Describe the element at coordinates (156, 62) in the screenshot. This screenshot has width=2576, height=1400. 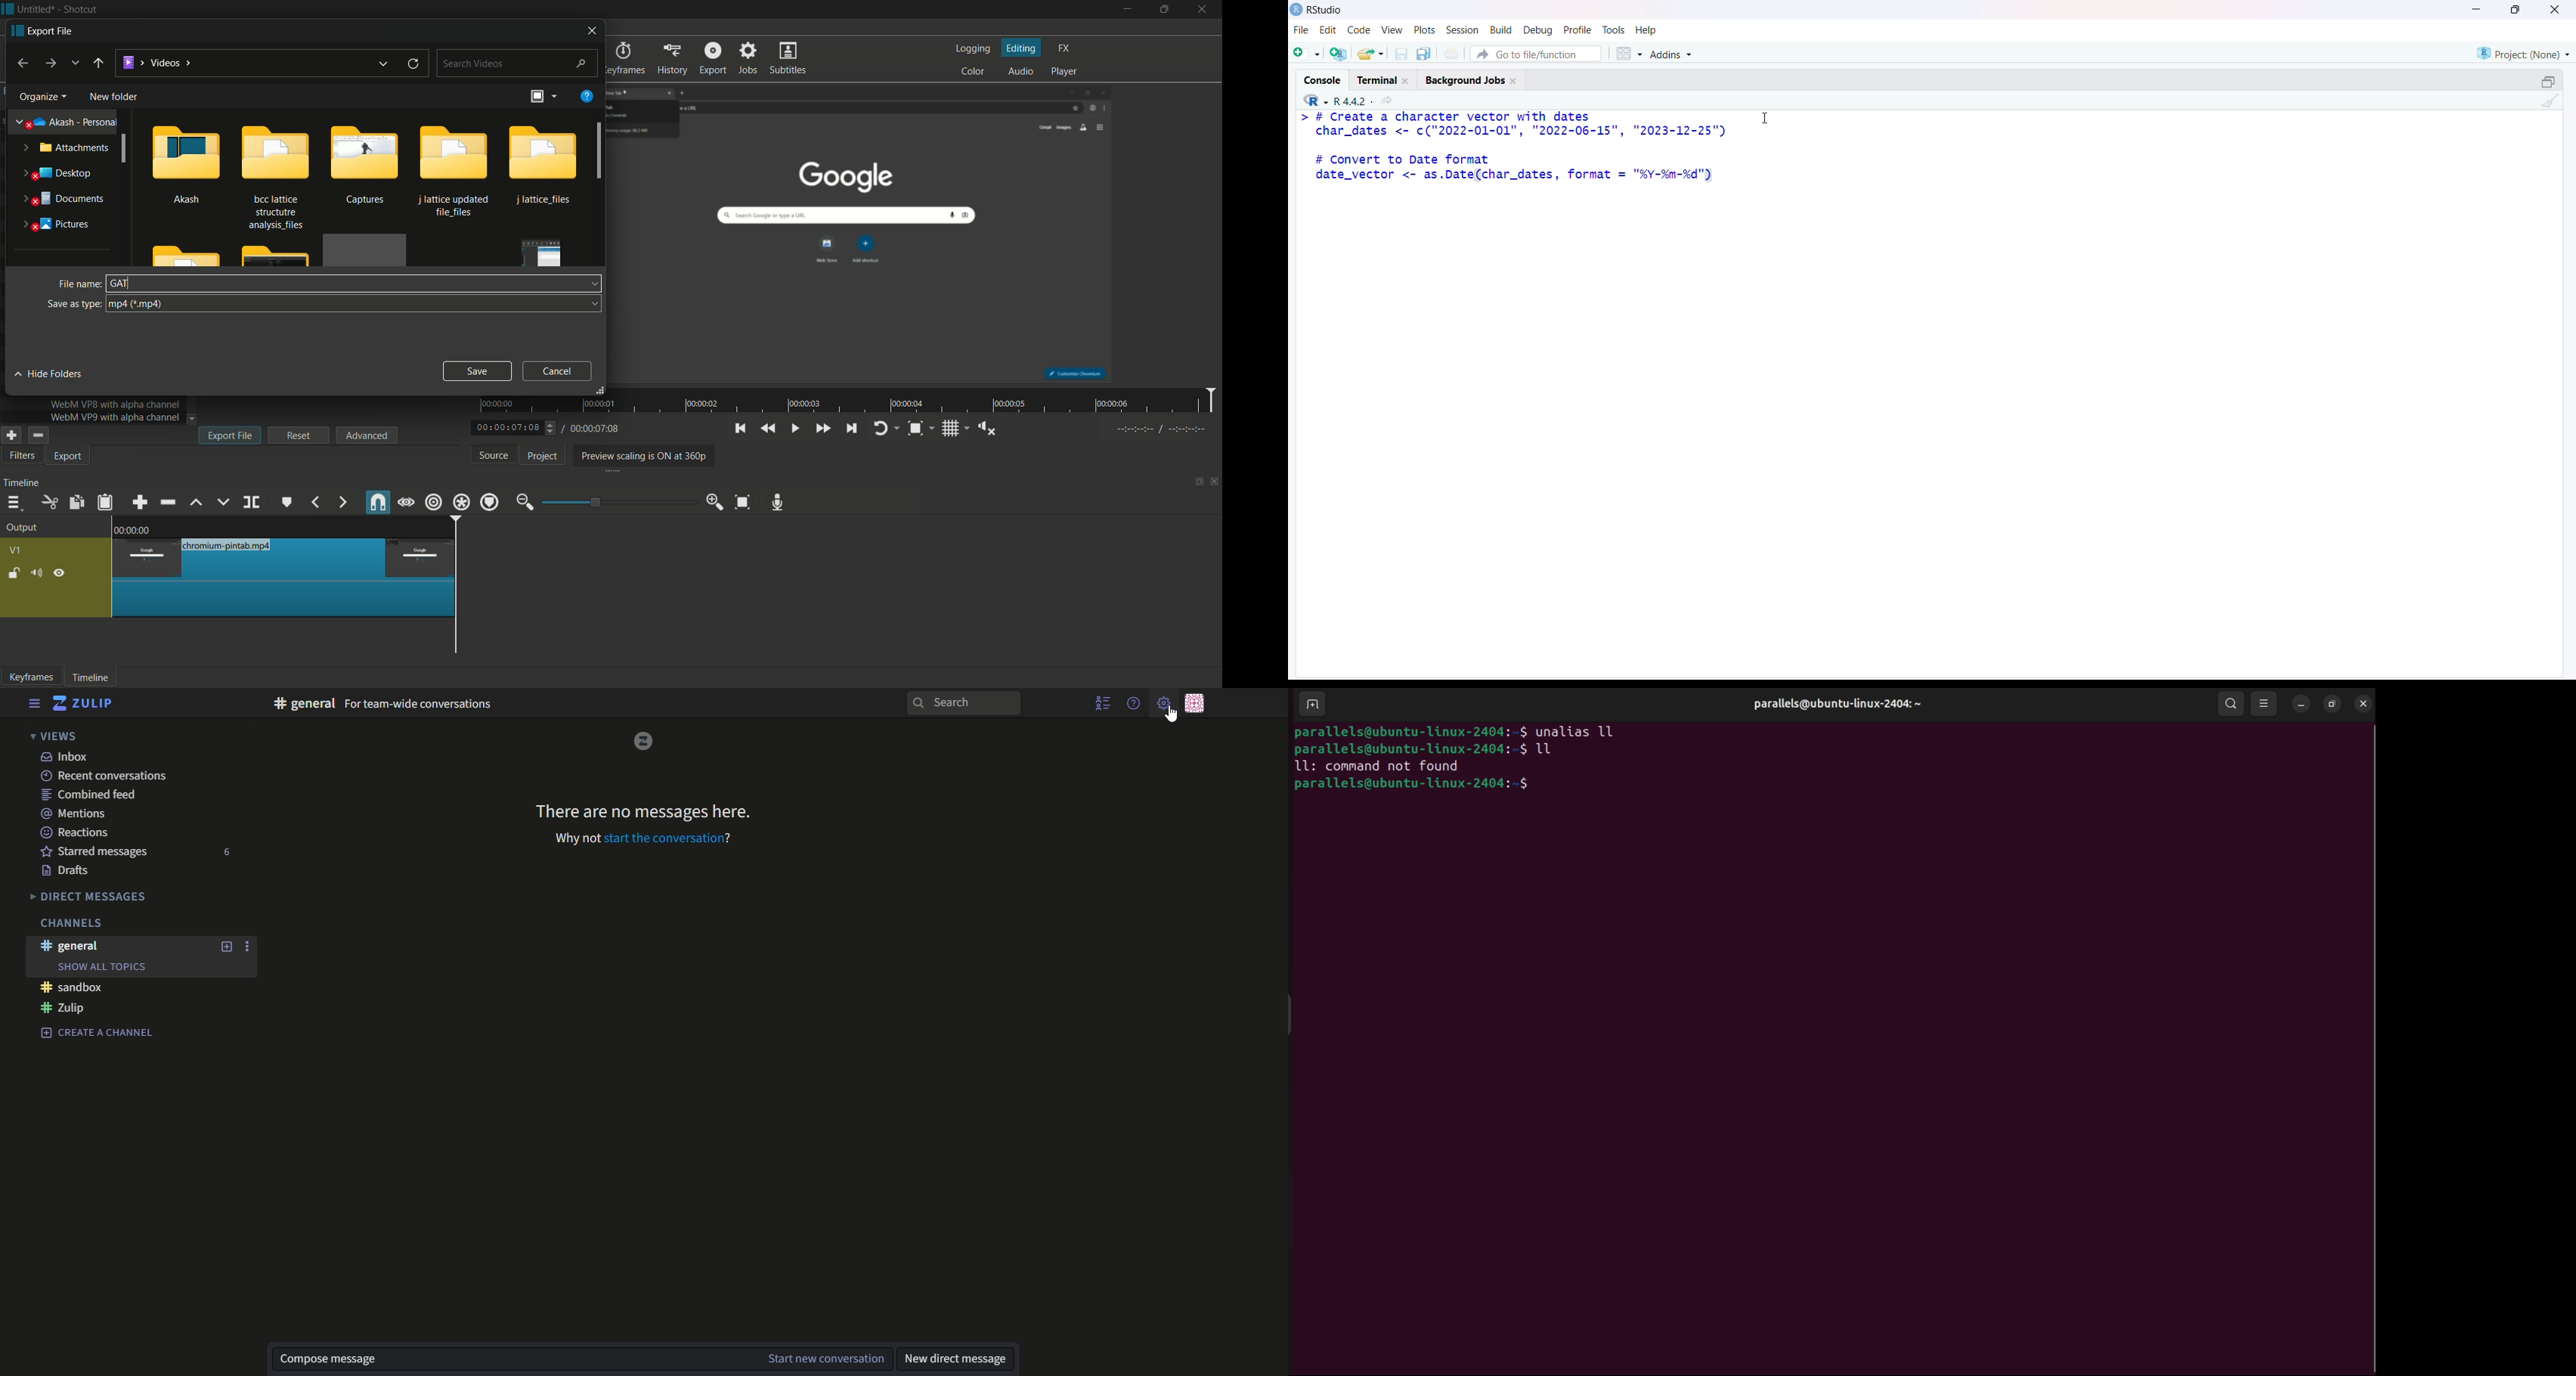
I see `current location` at that location.